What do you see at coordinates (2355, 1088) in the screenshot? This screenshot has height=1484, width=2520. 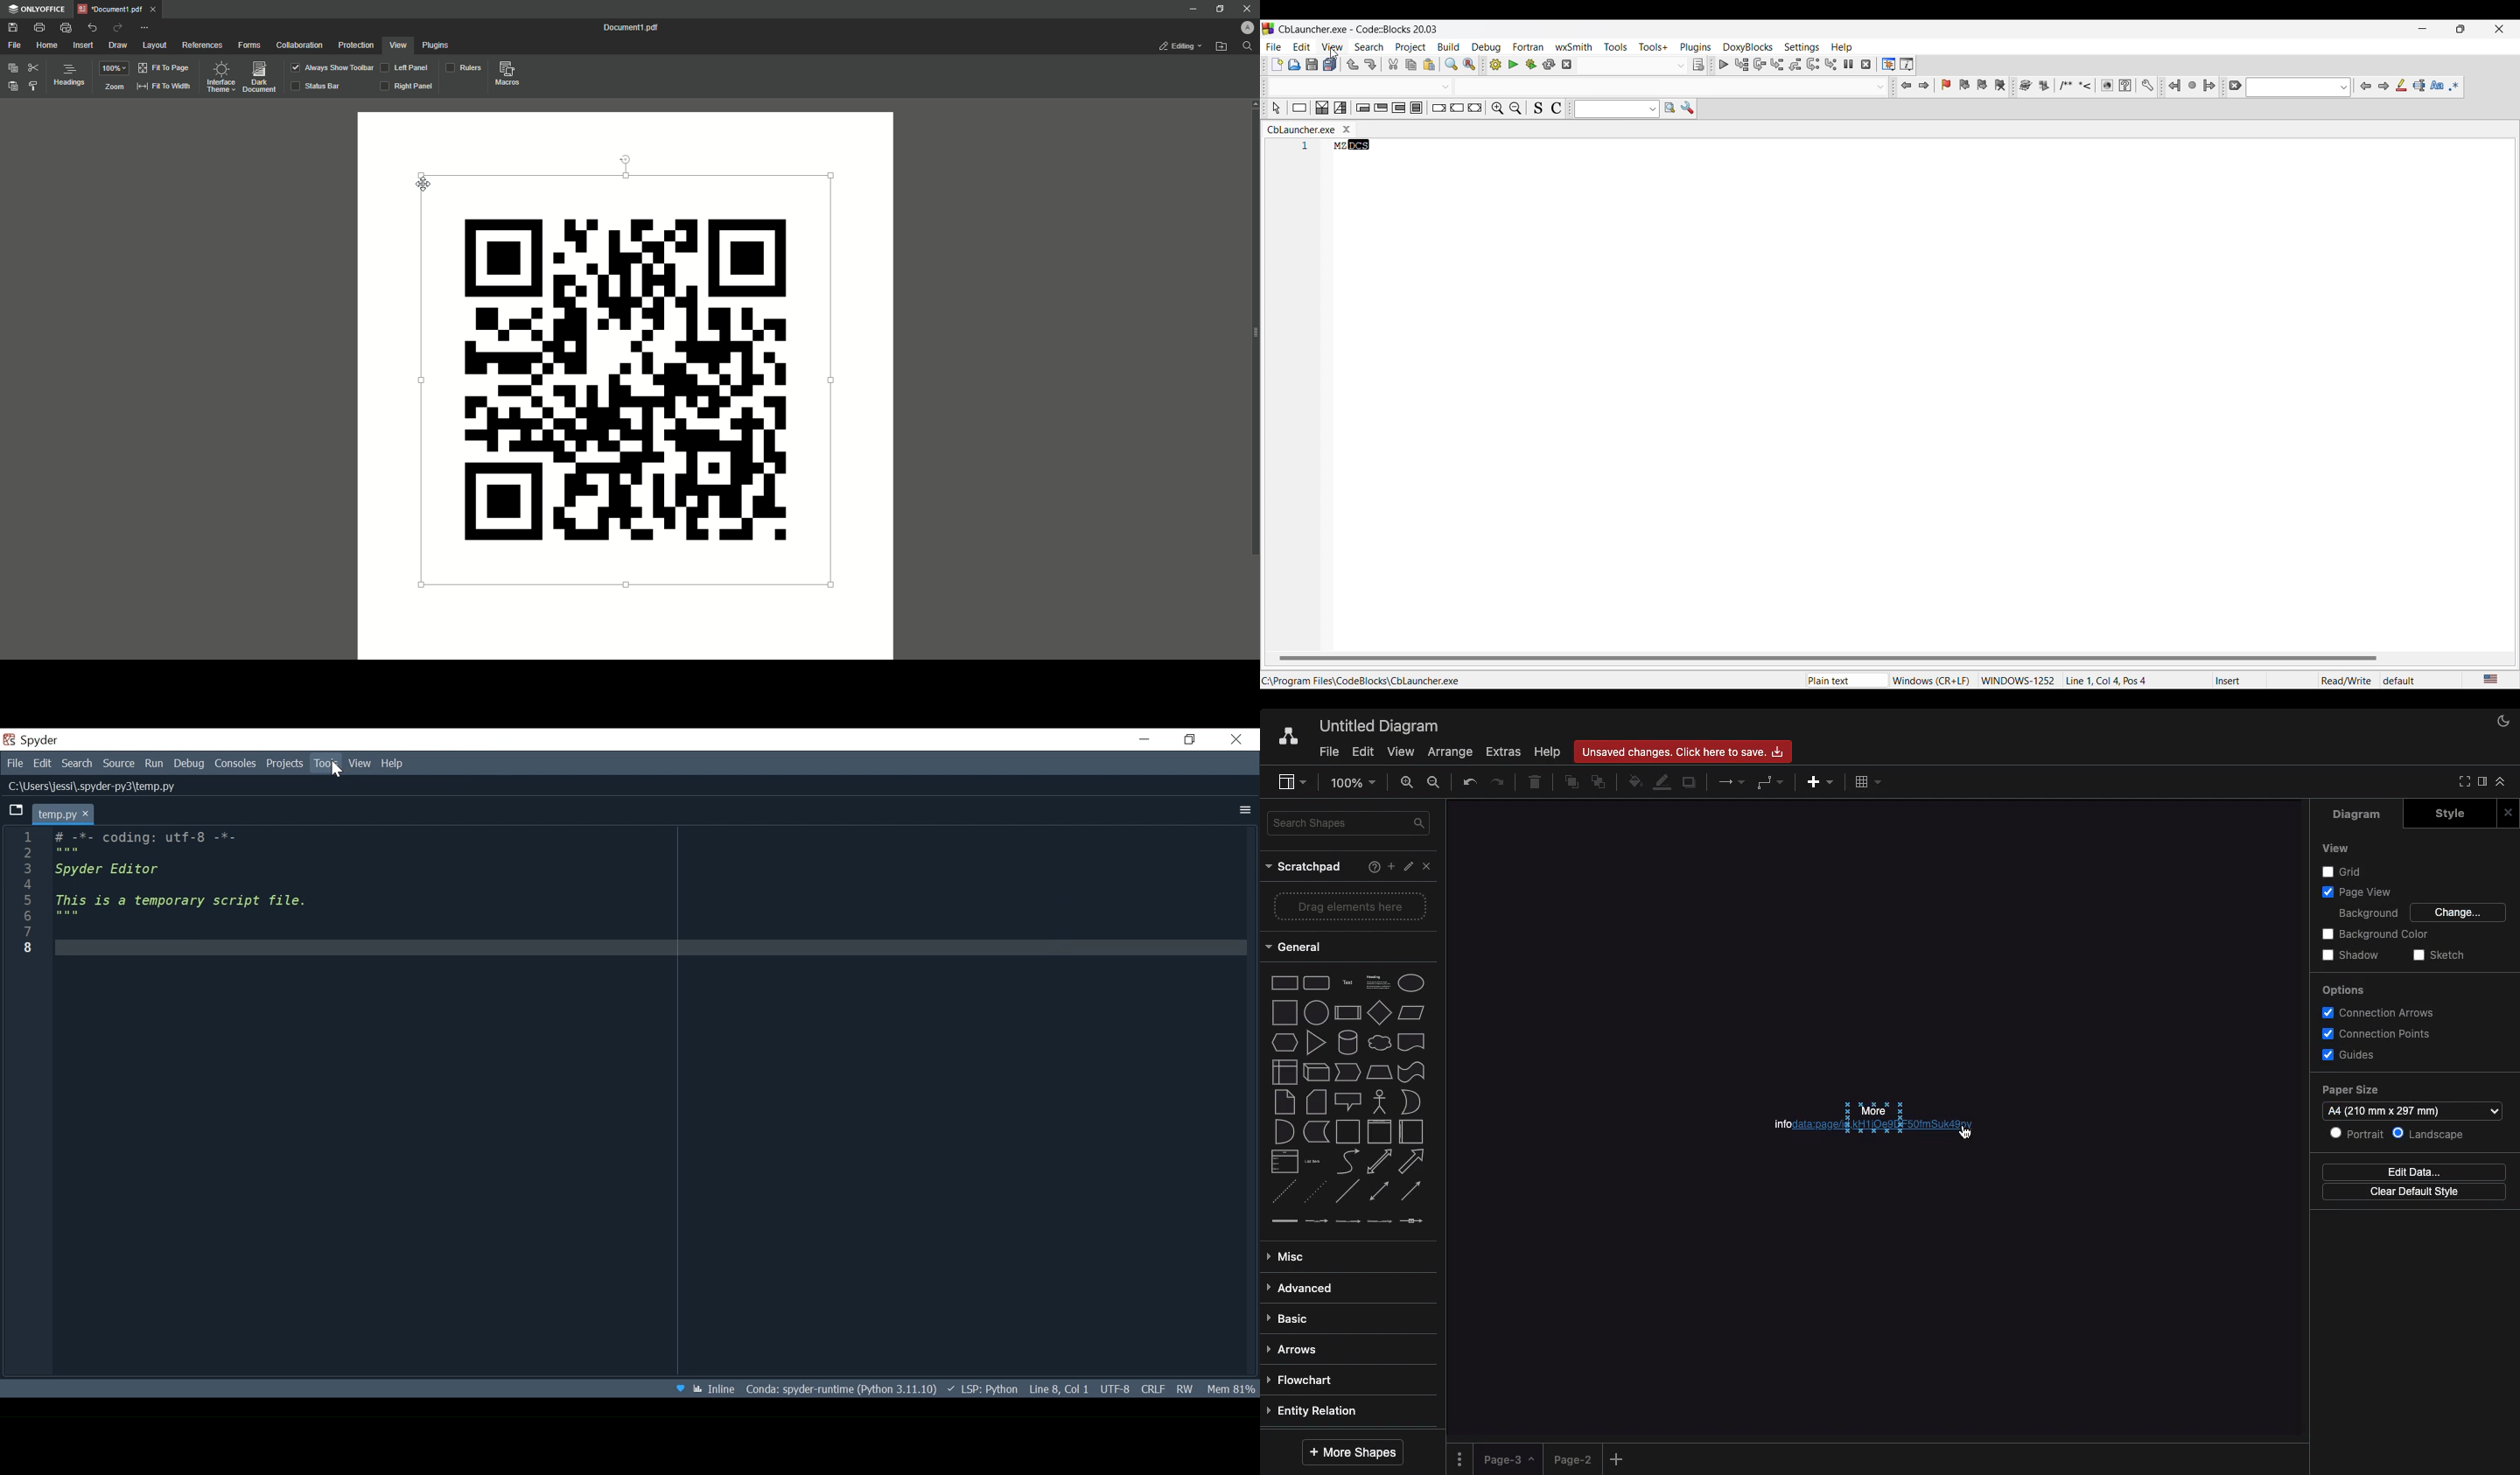 I see `Paper size` at bounding box center [2355, 1088].